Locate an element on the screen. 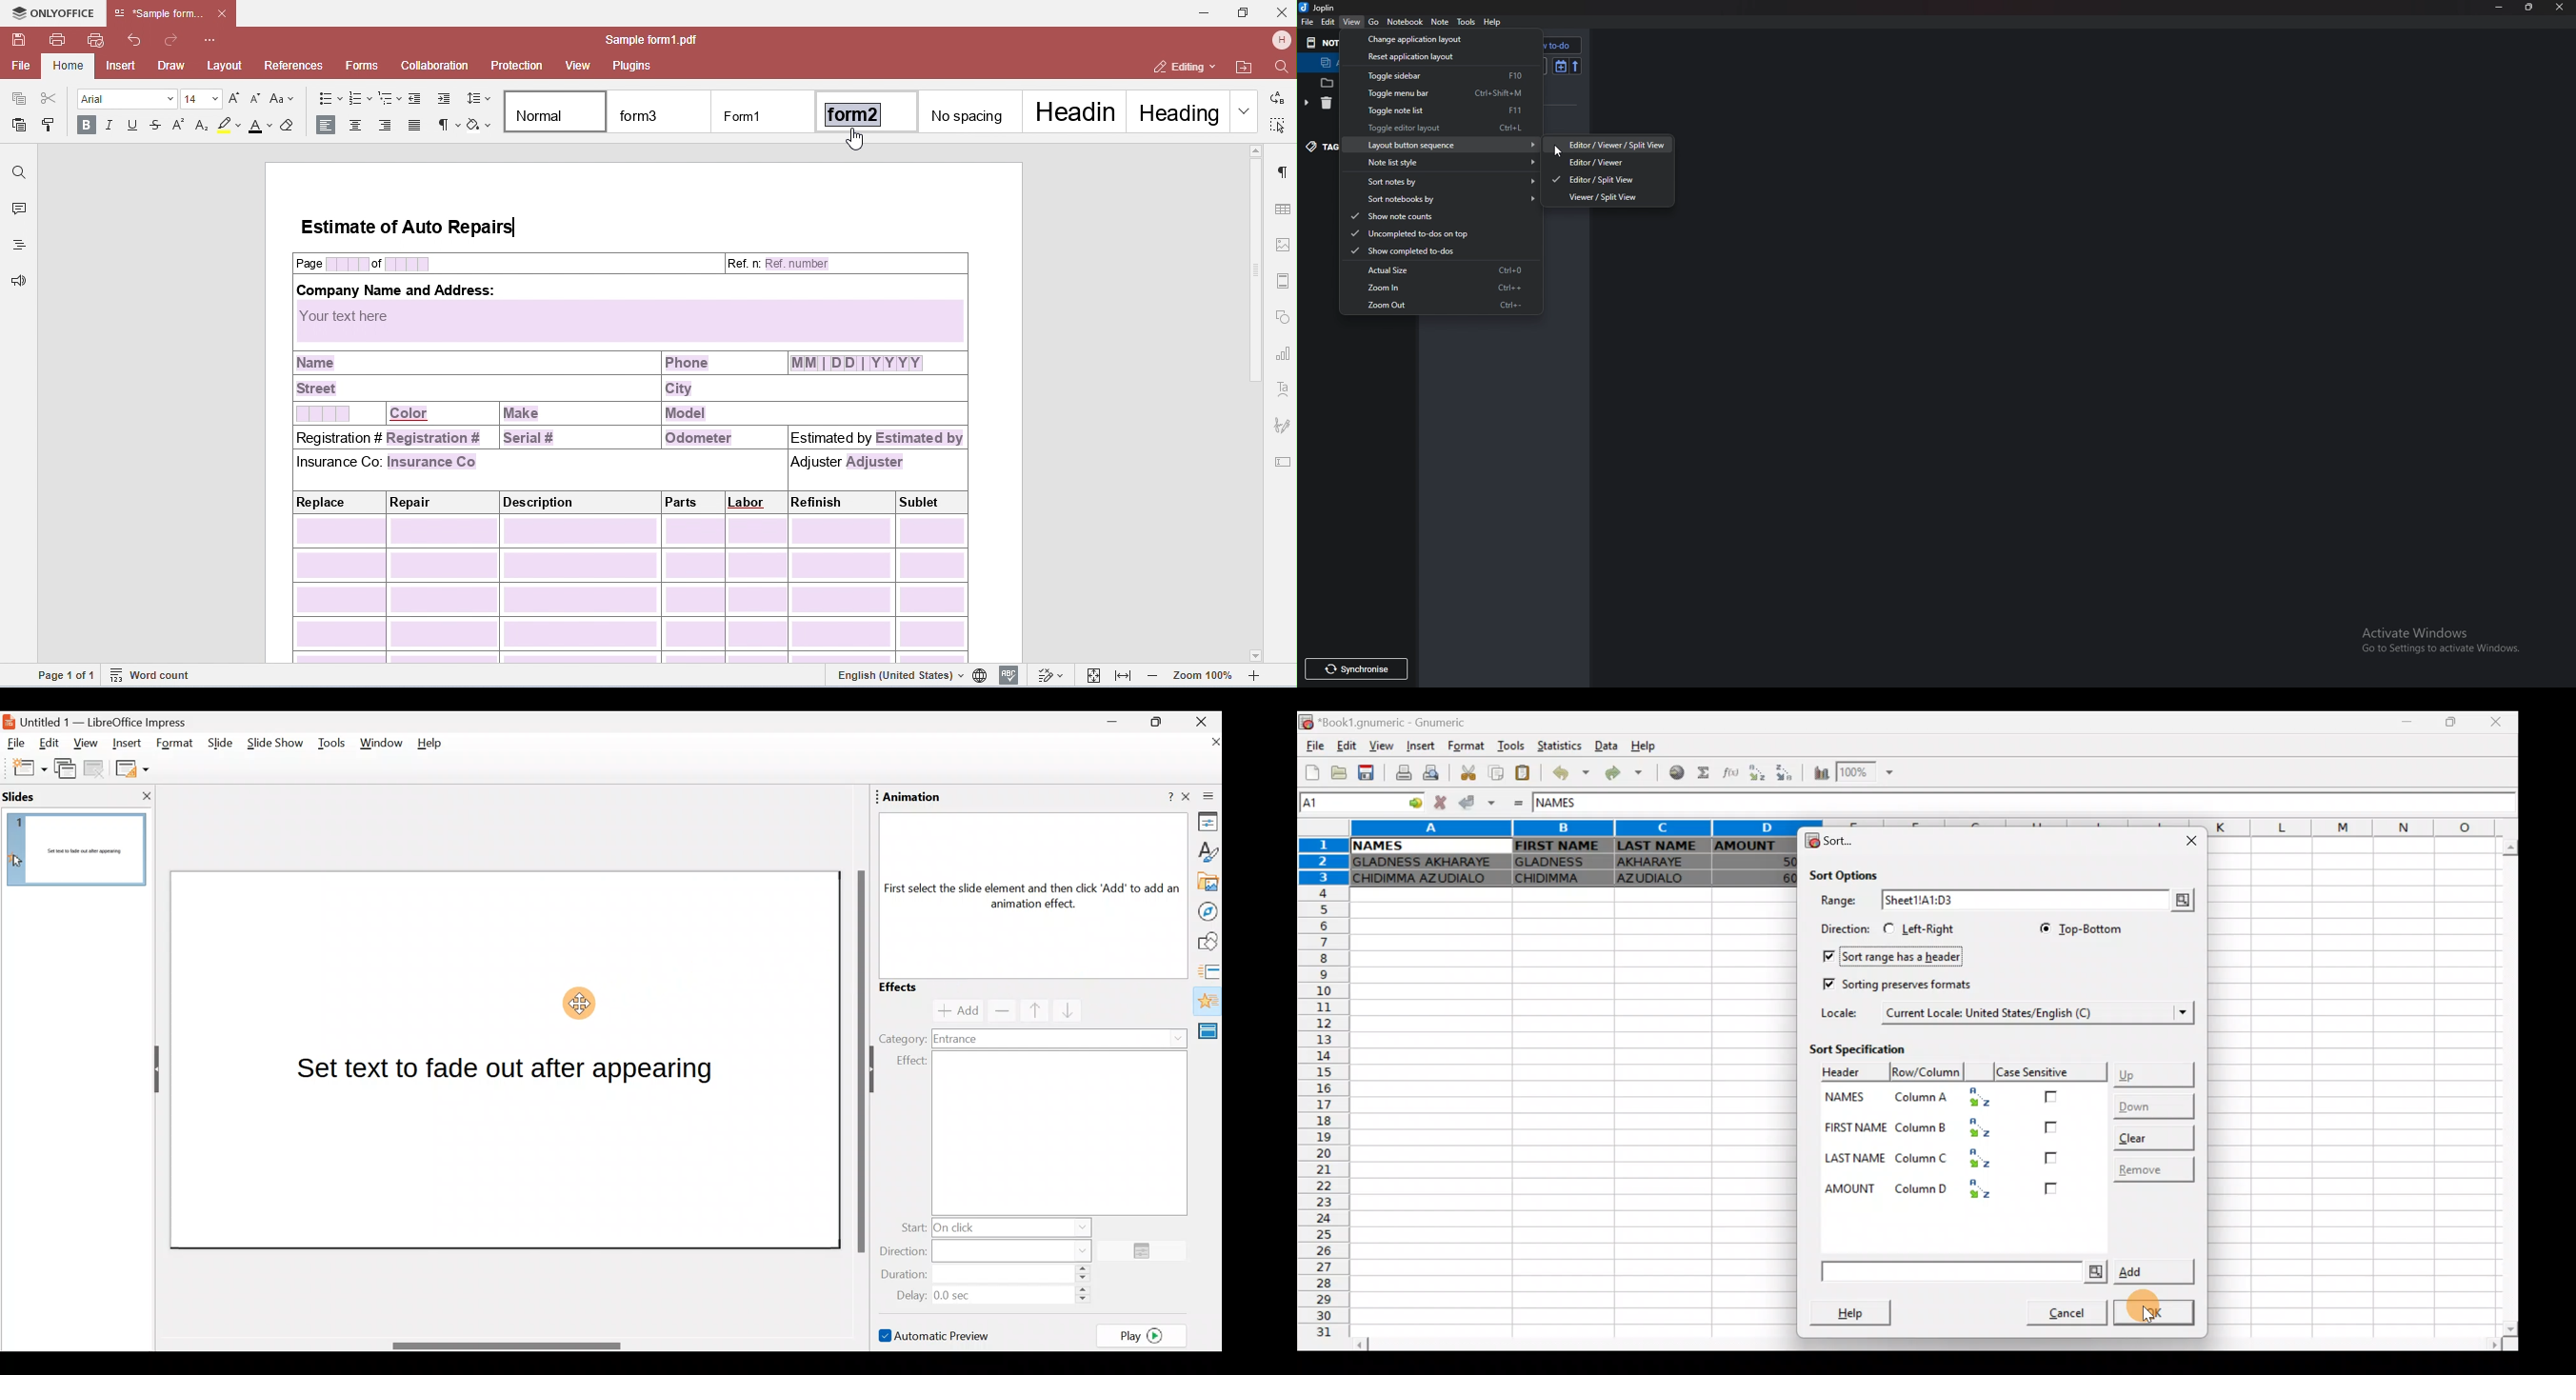  Data is located at coordinates (1605, 744).